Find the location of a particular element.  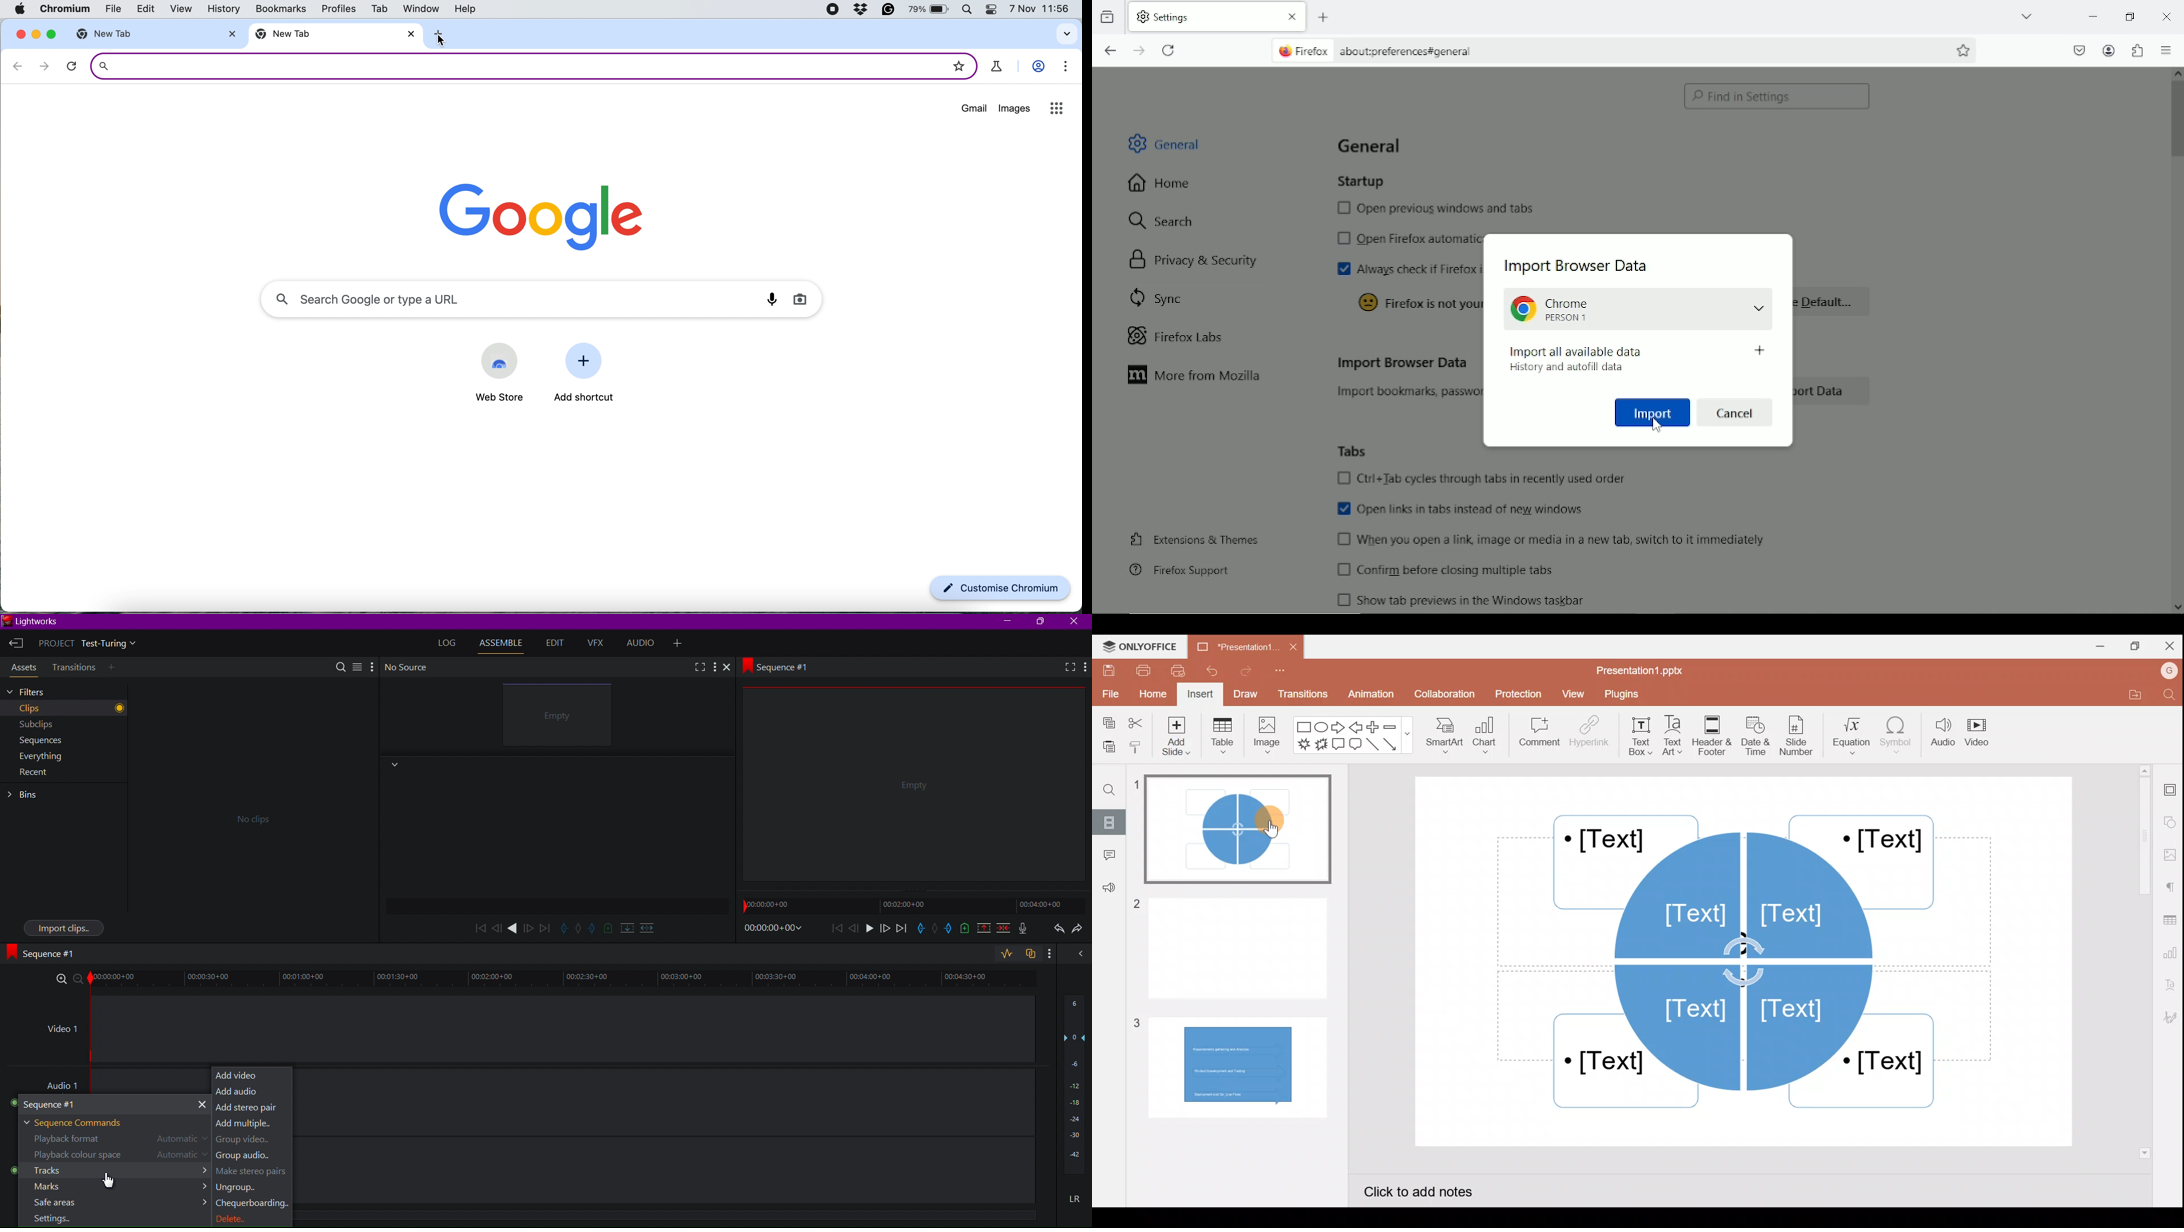

close is located at coordinates (20, 33).